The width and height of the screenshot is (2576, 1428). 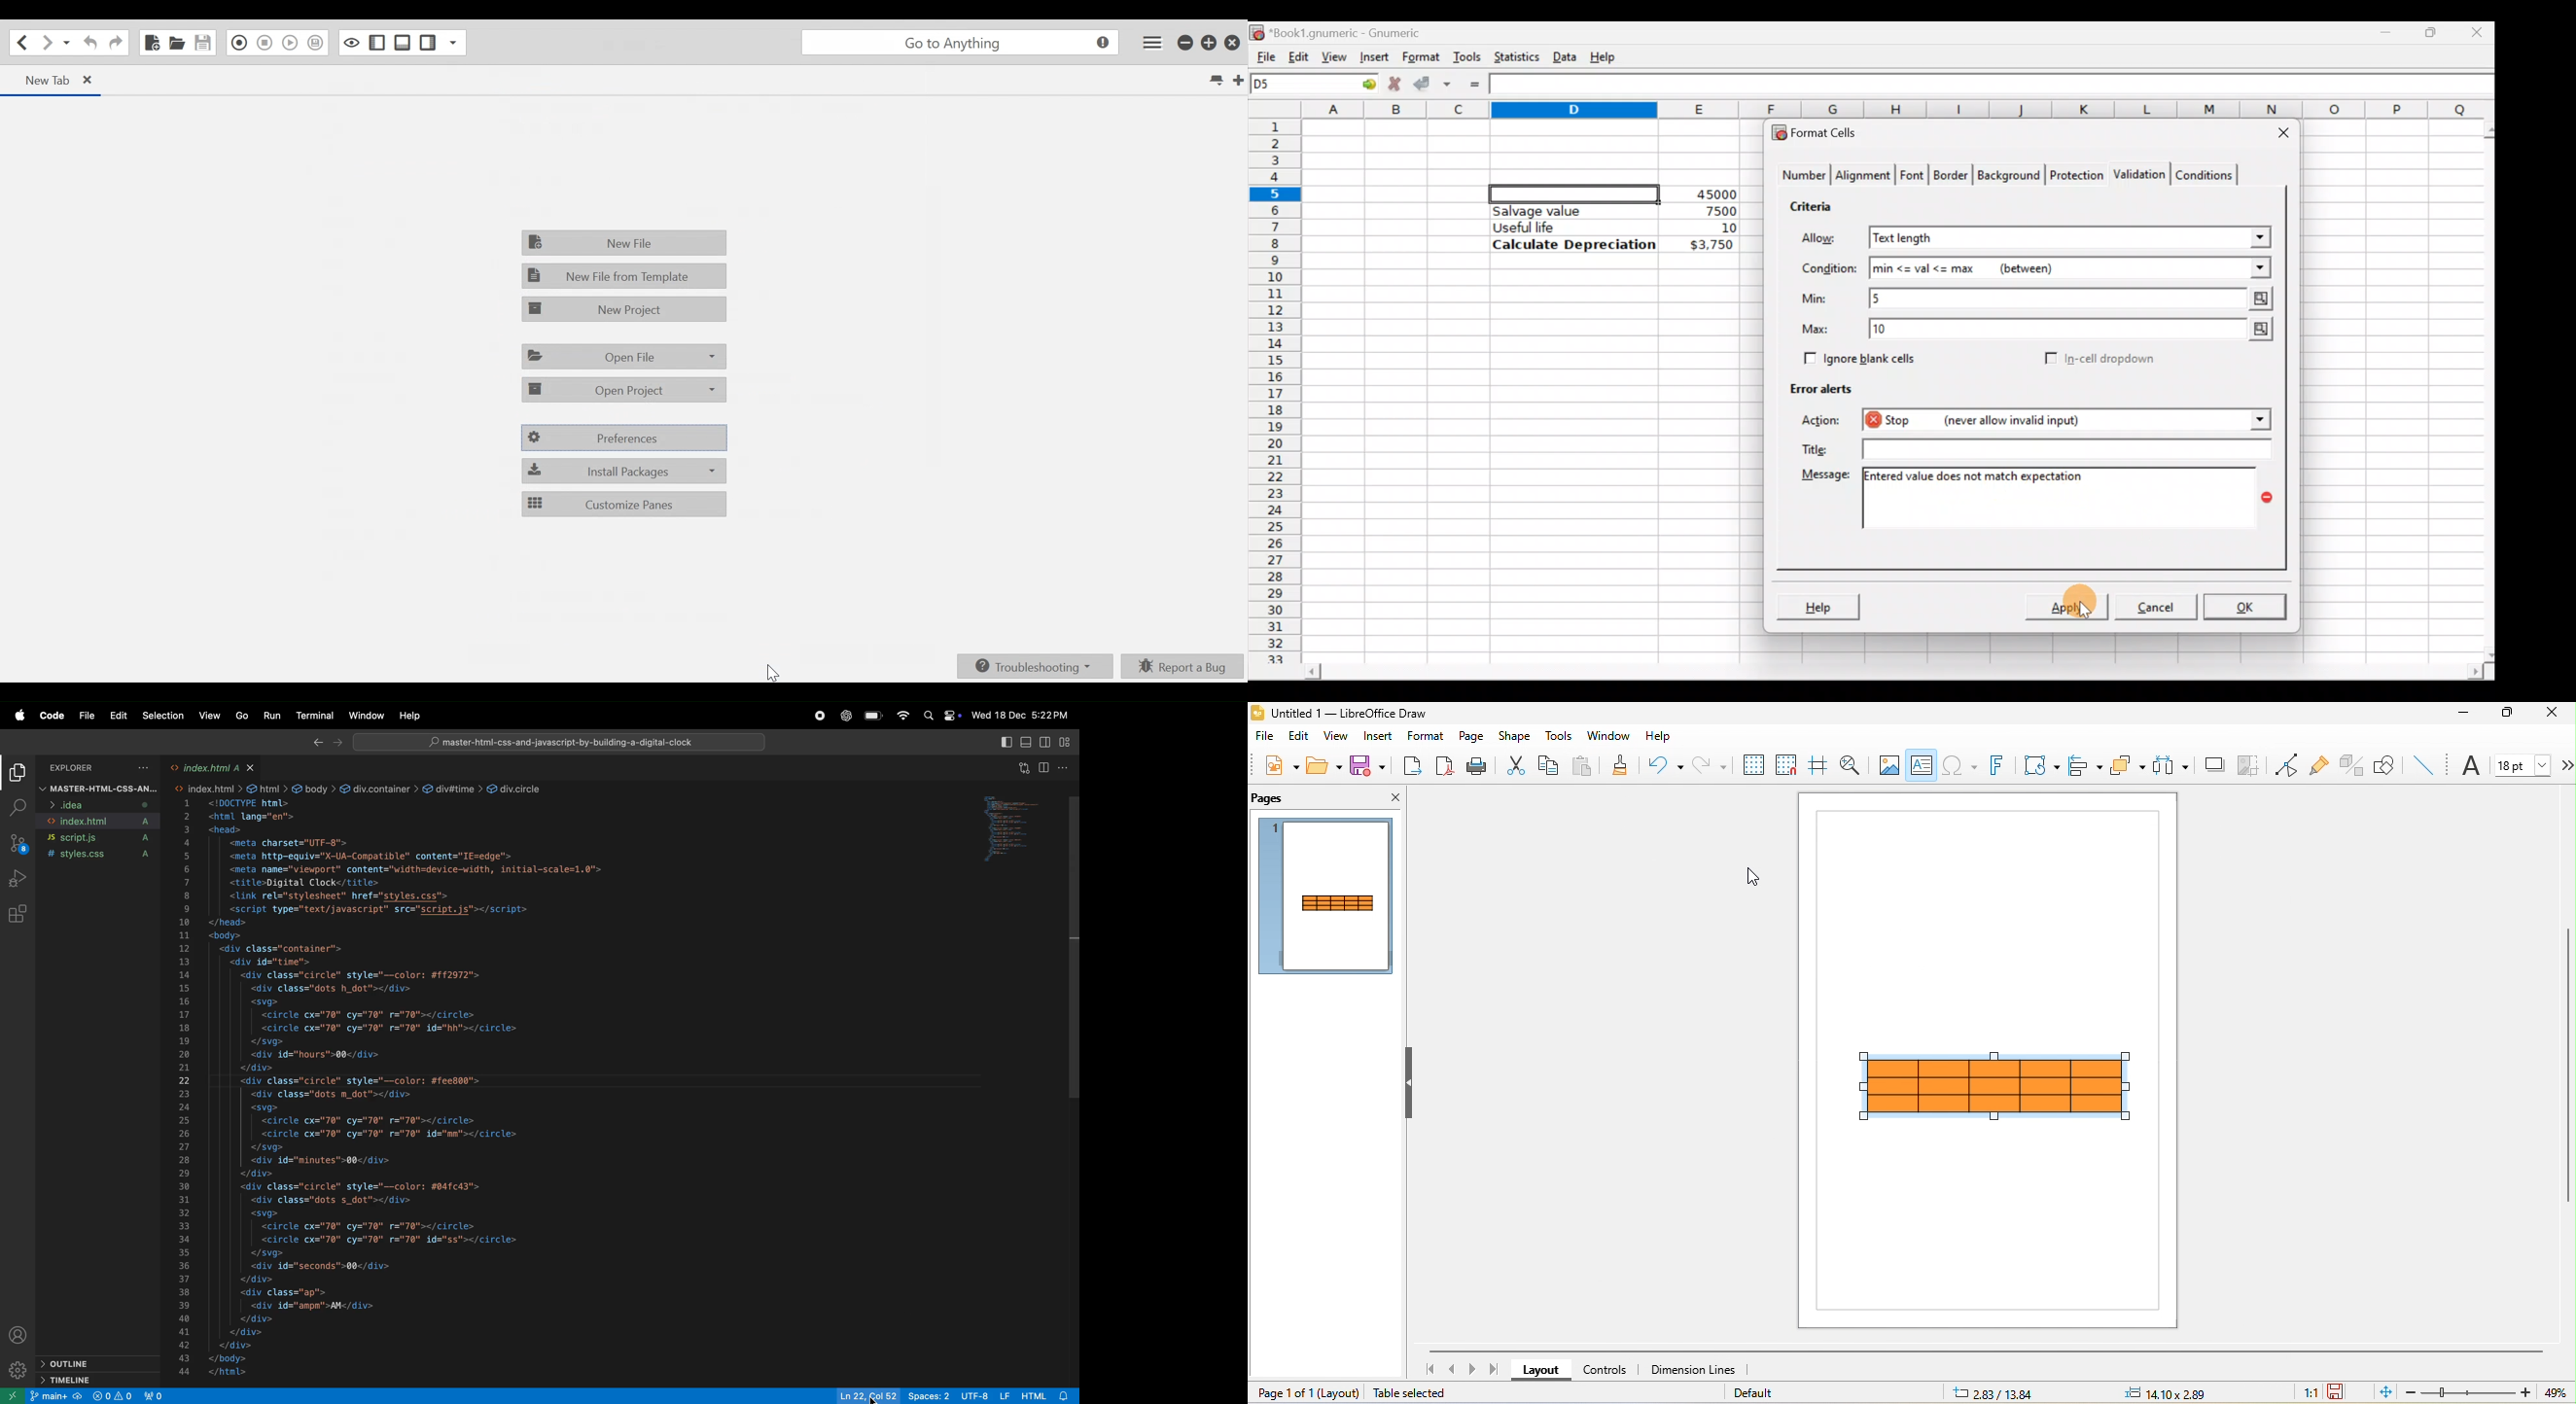 I want to click on zoom and pan, so click(x=1853, y=767).